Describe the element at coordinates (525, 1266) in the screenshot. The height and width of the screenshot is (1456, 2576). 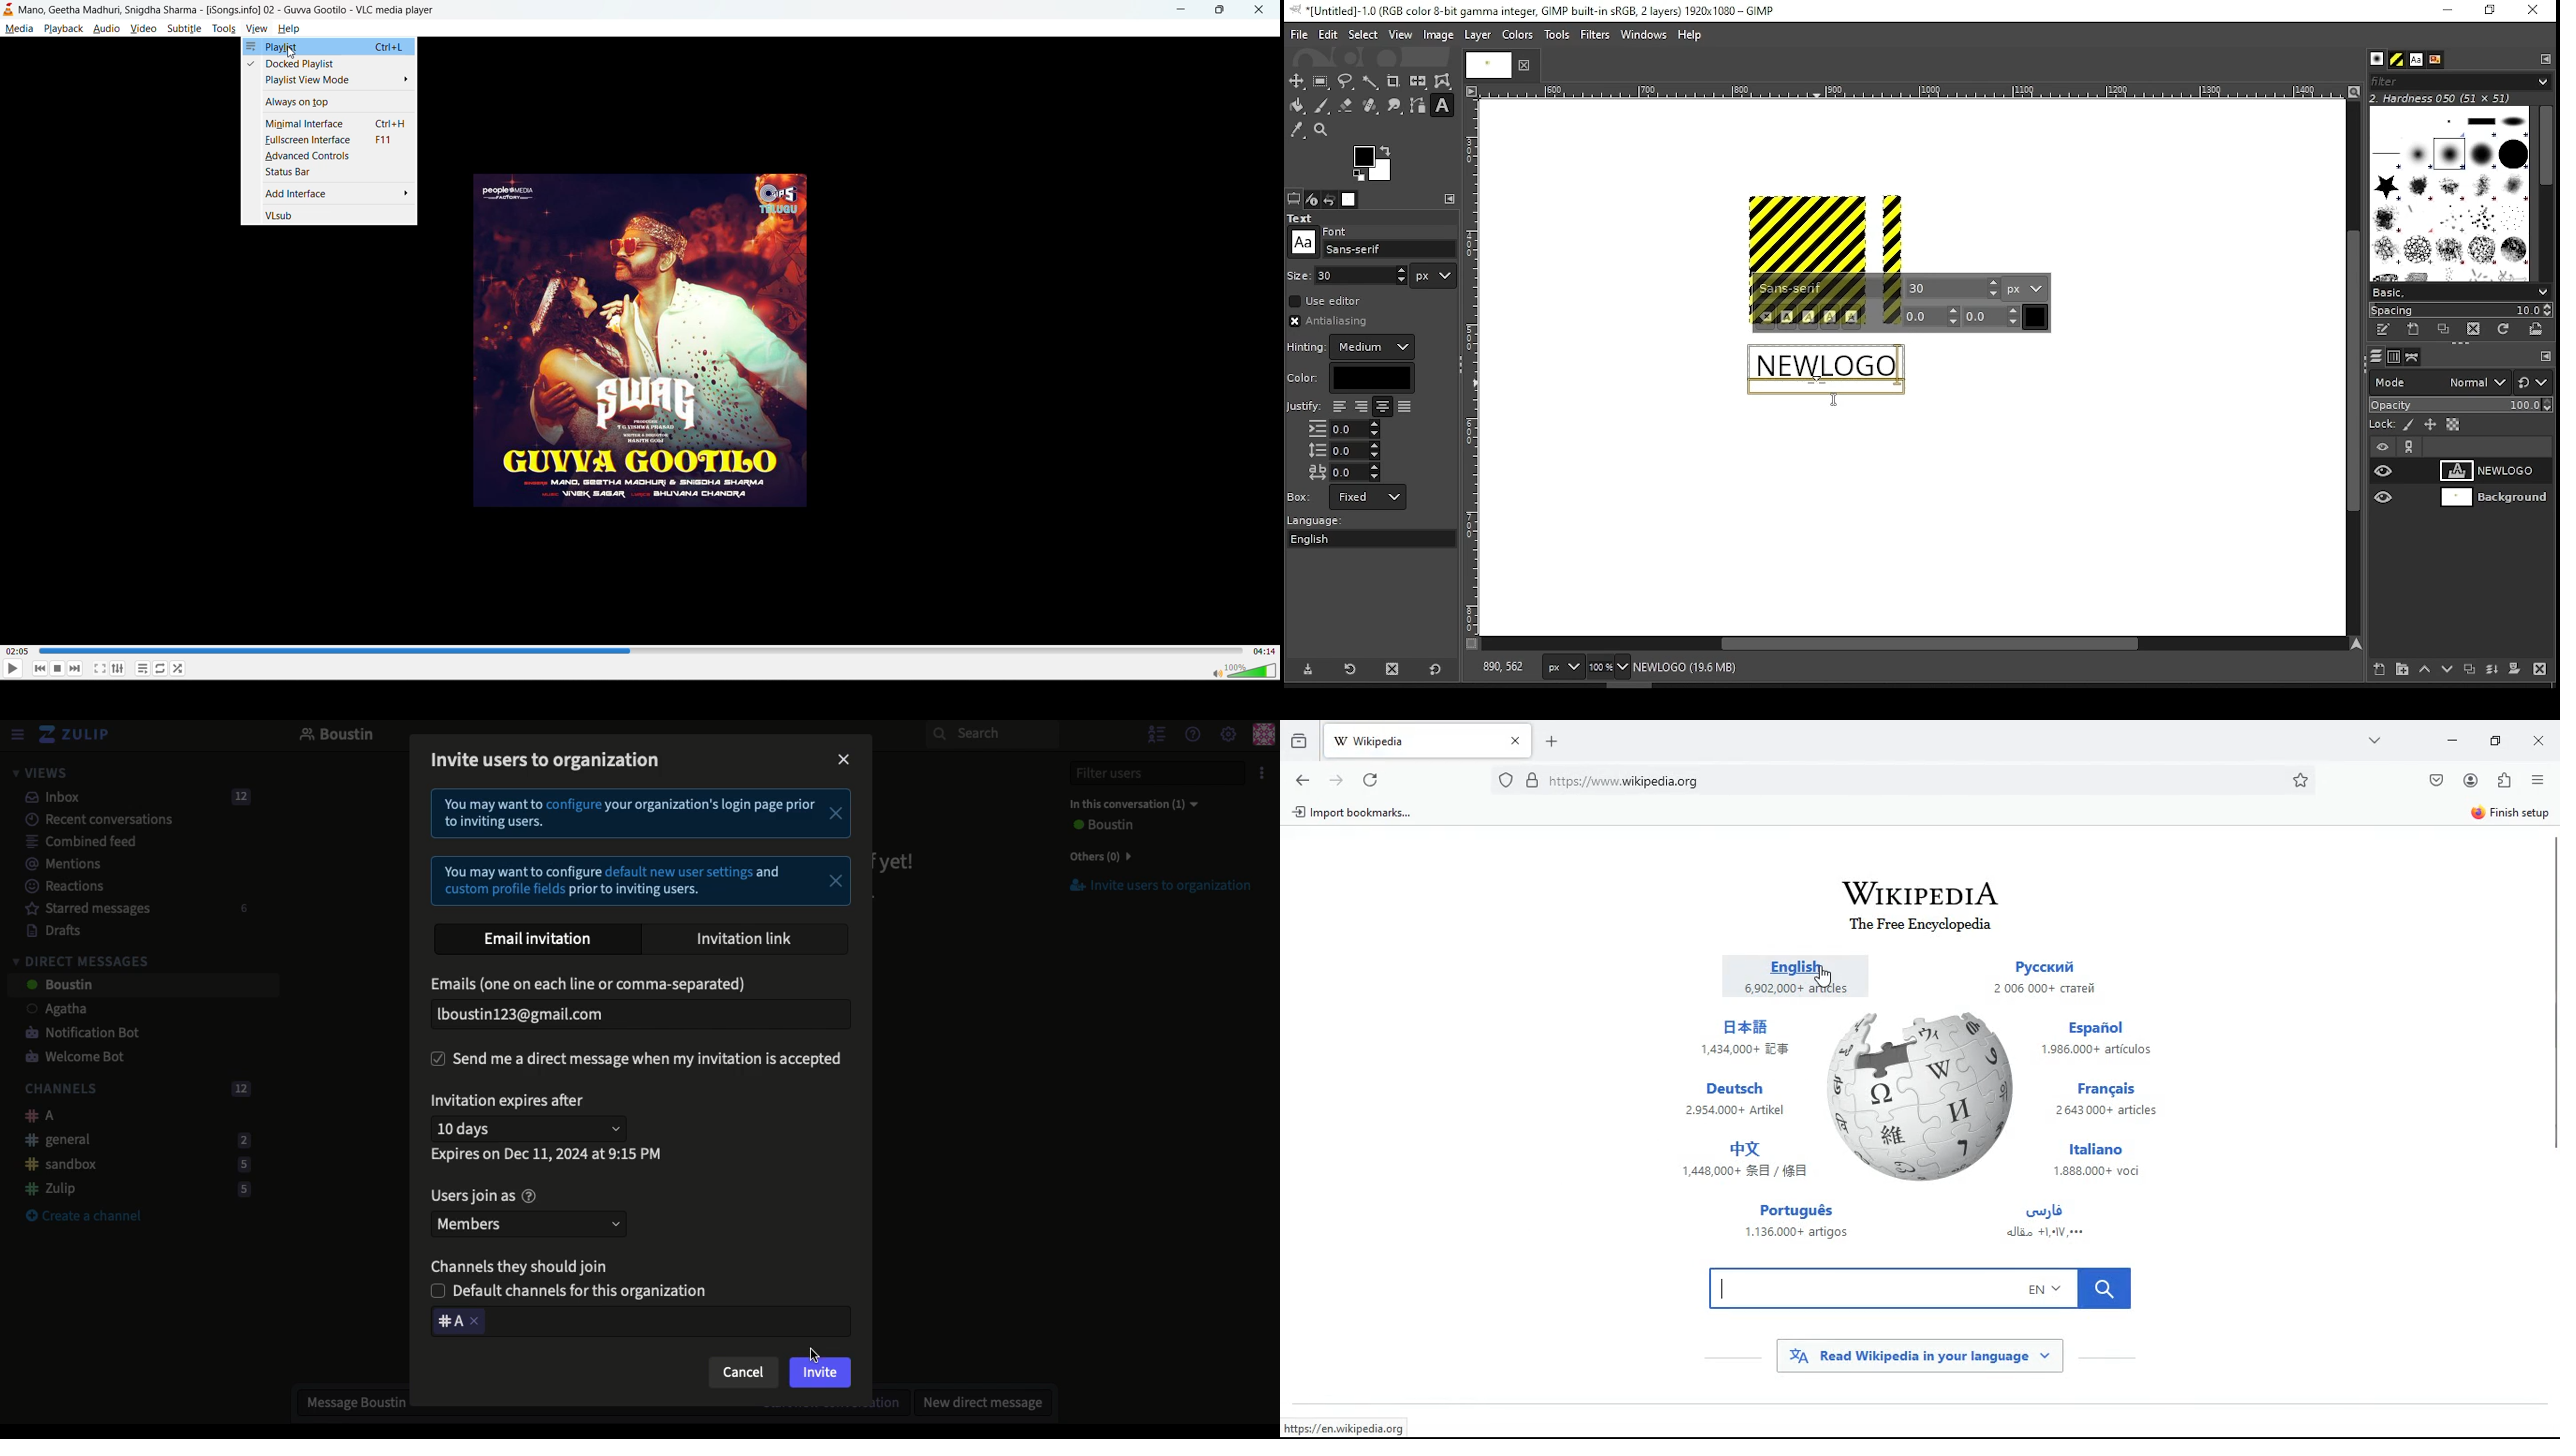
I see `Channels they should join` at that location.